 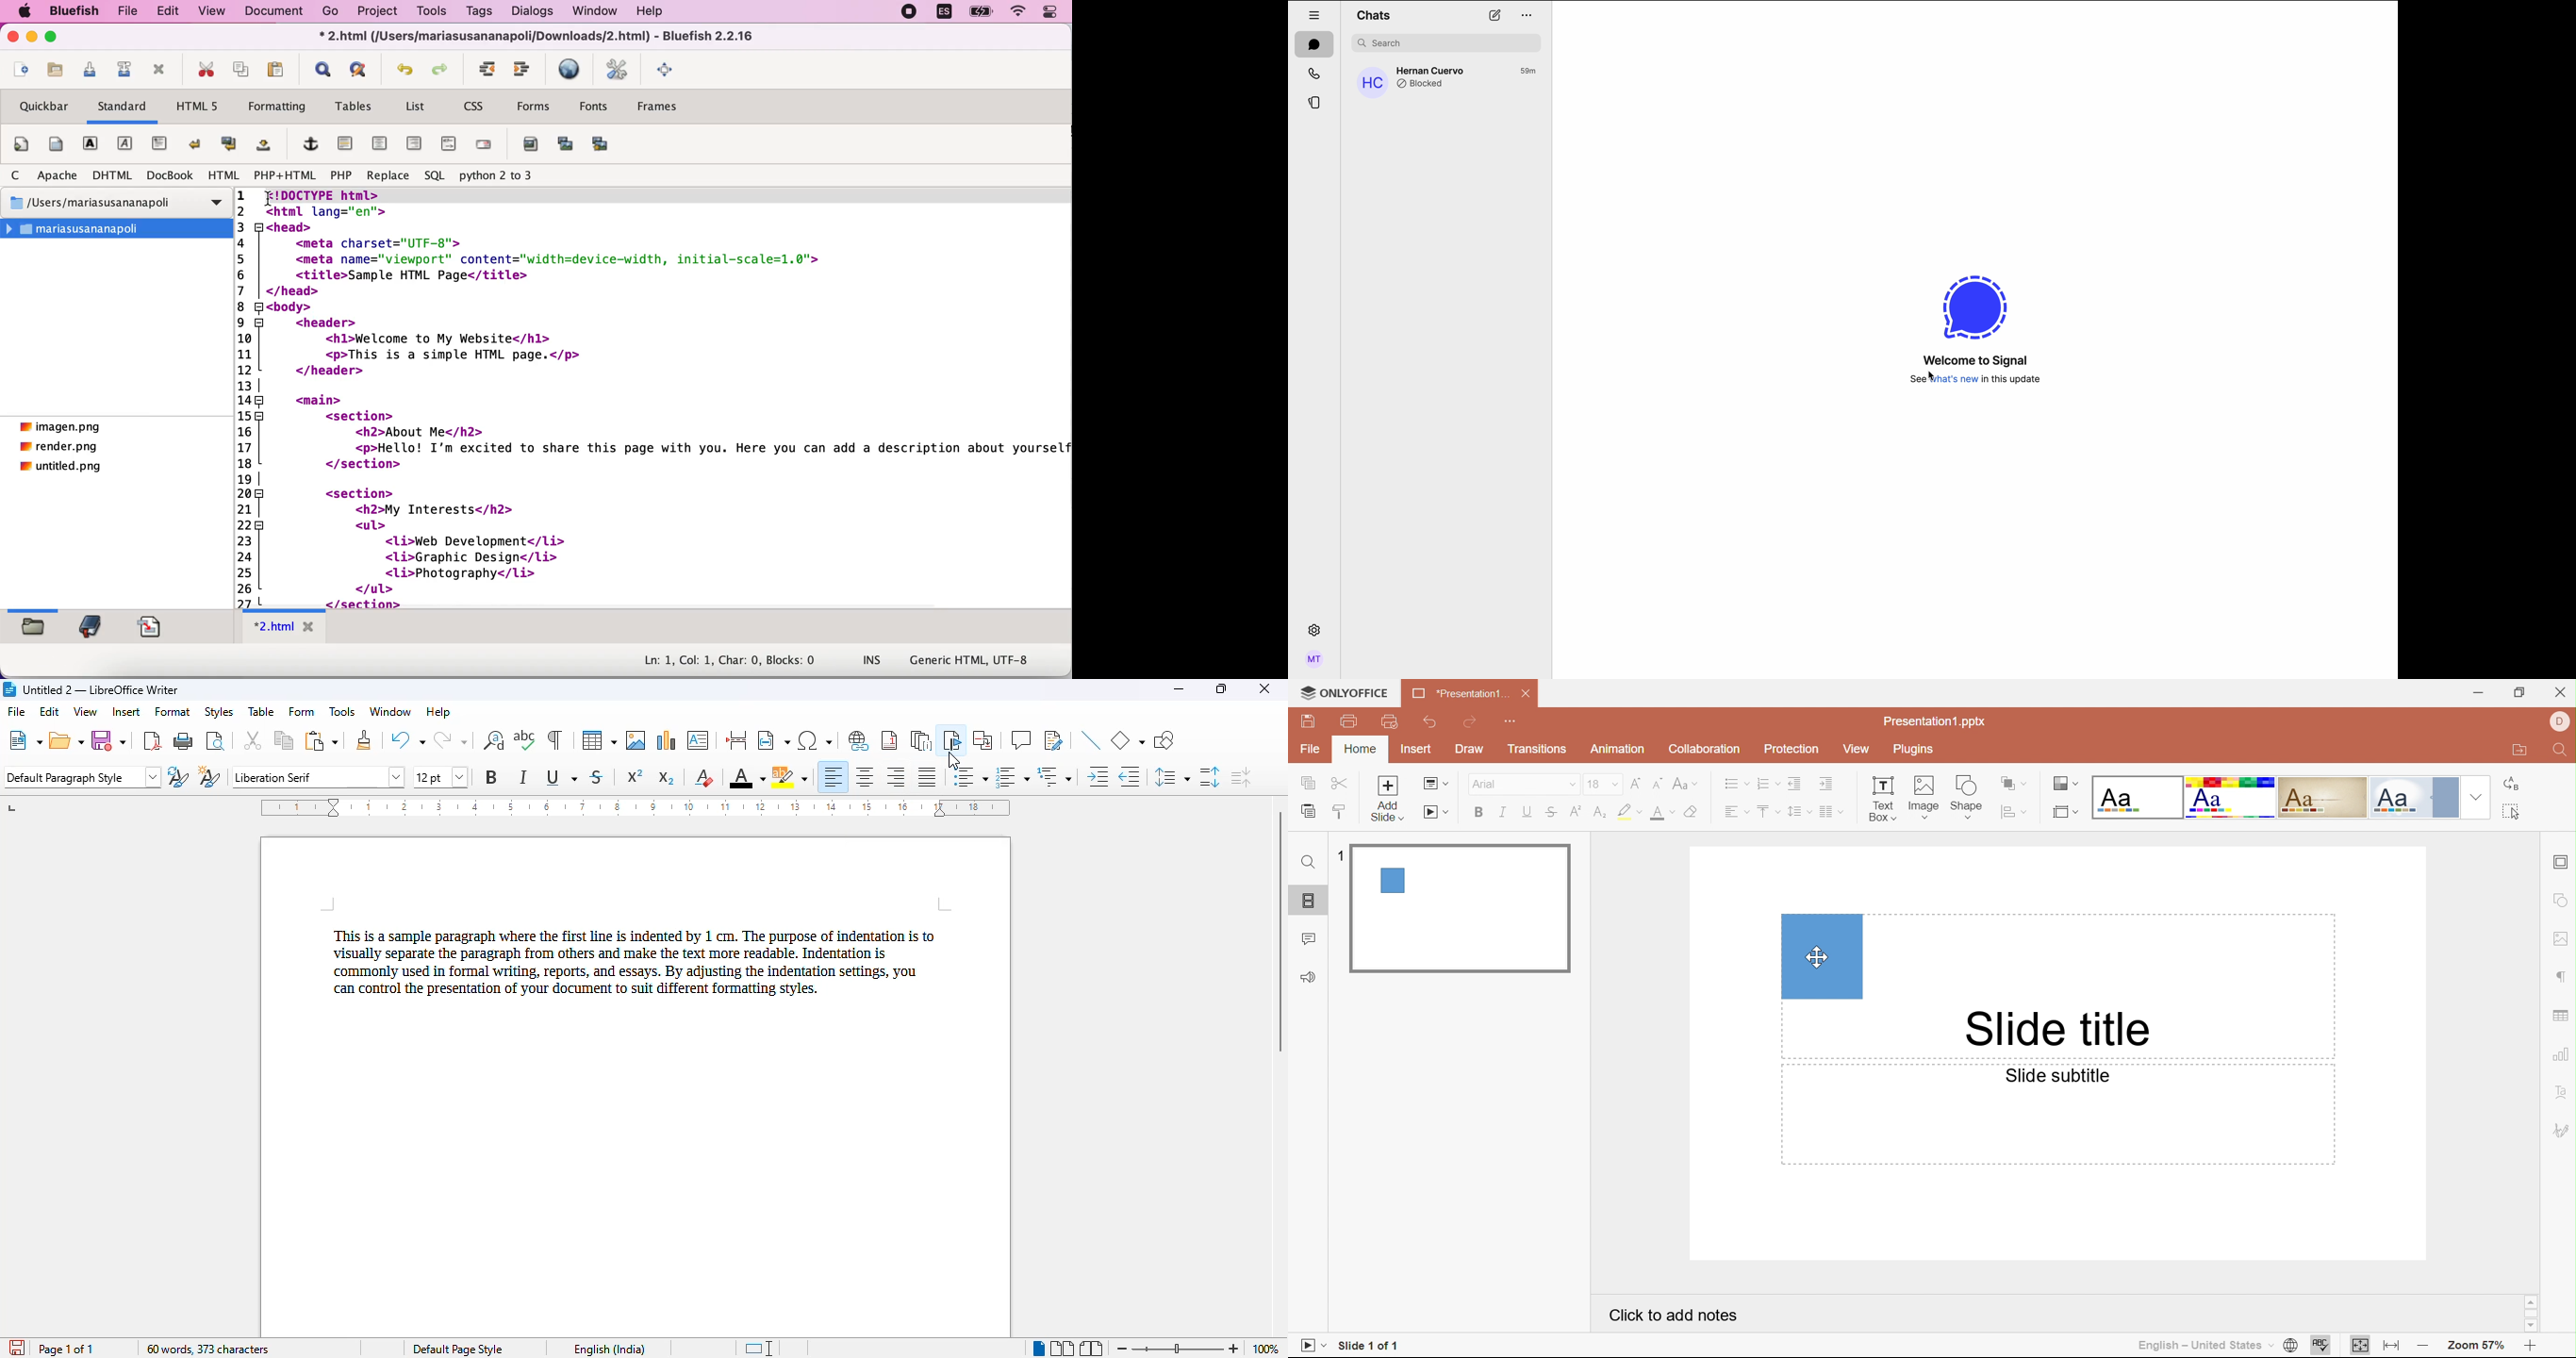 What do you see at coordinates (54, 144) in the screenshot?
I see `body` at bounding box center [54, 144].